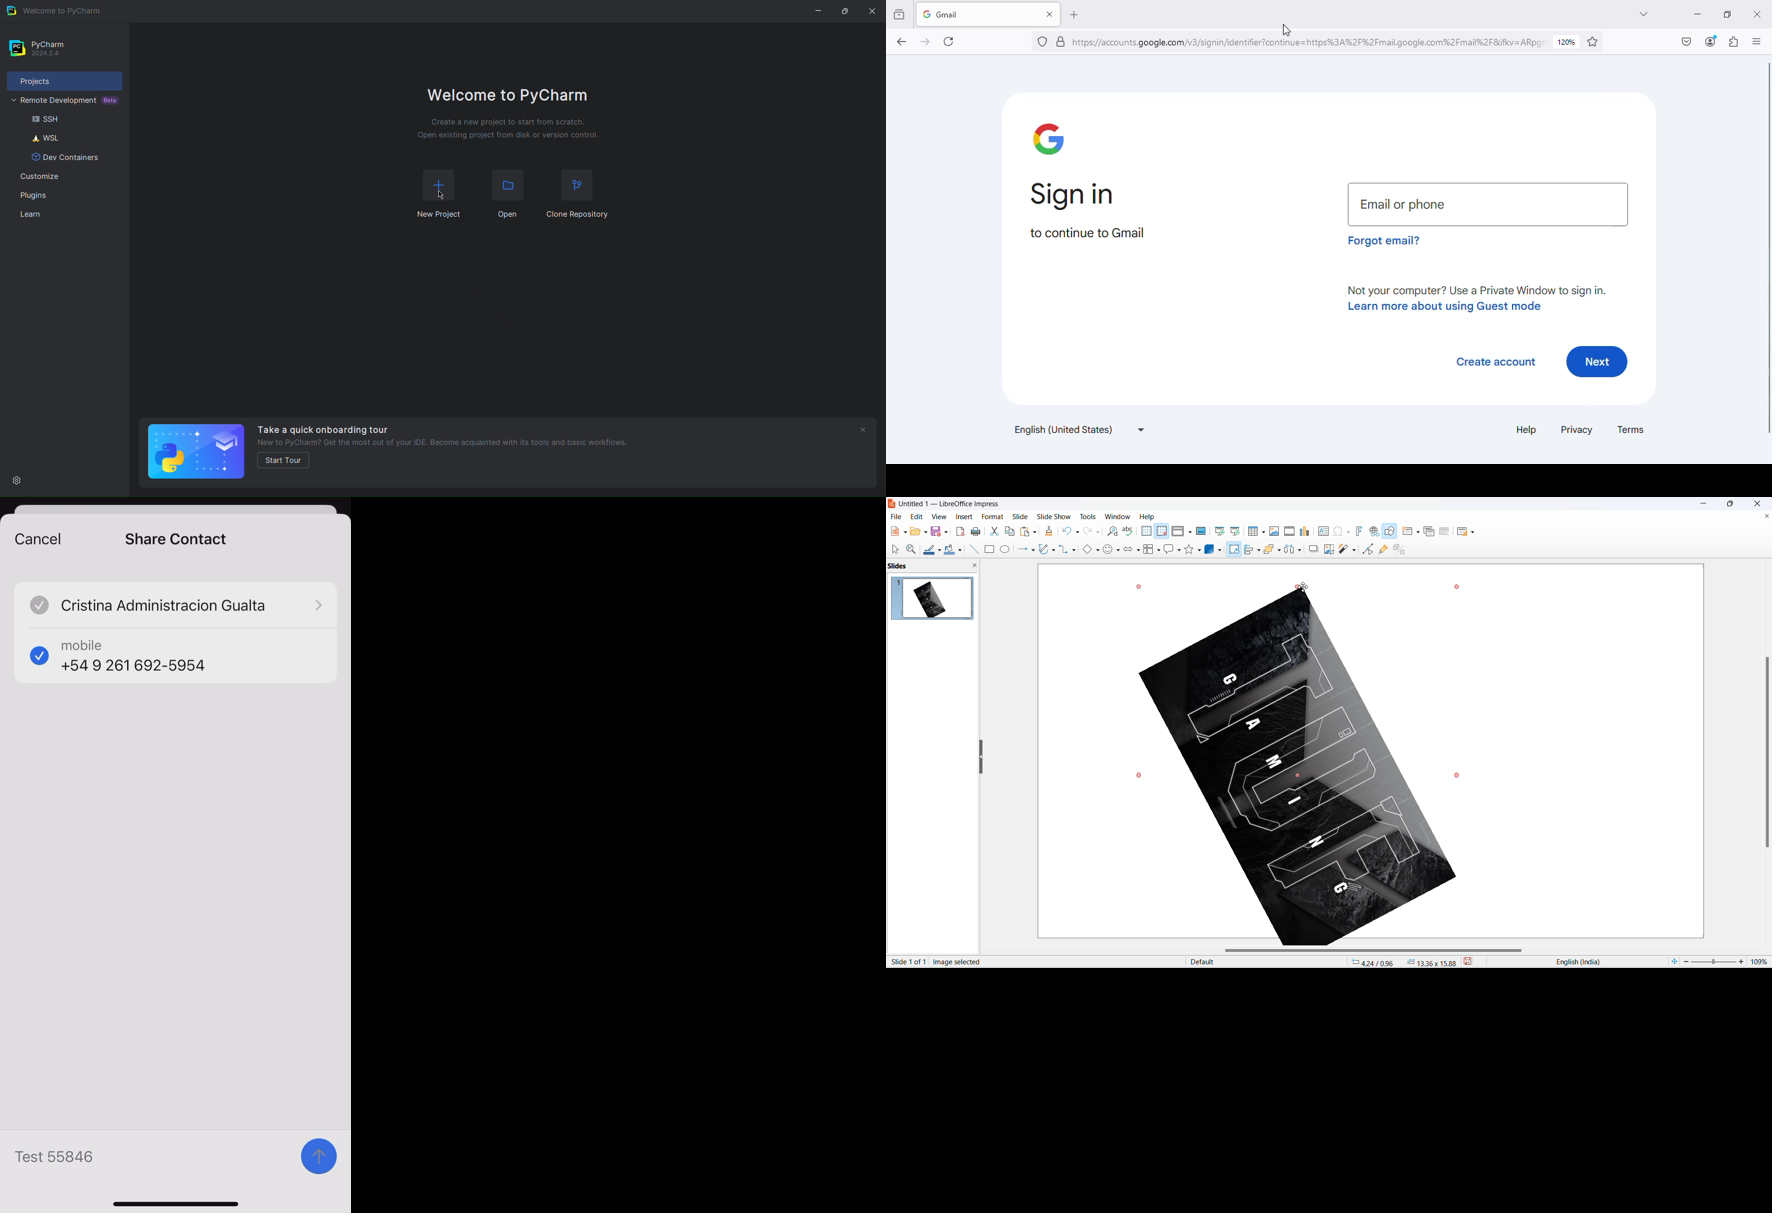  I want to click on open file options, so click(926, 533).